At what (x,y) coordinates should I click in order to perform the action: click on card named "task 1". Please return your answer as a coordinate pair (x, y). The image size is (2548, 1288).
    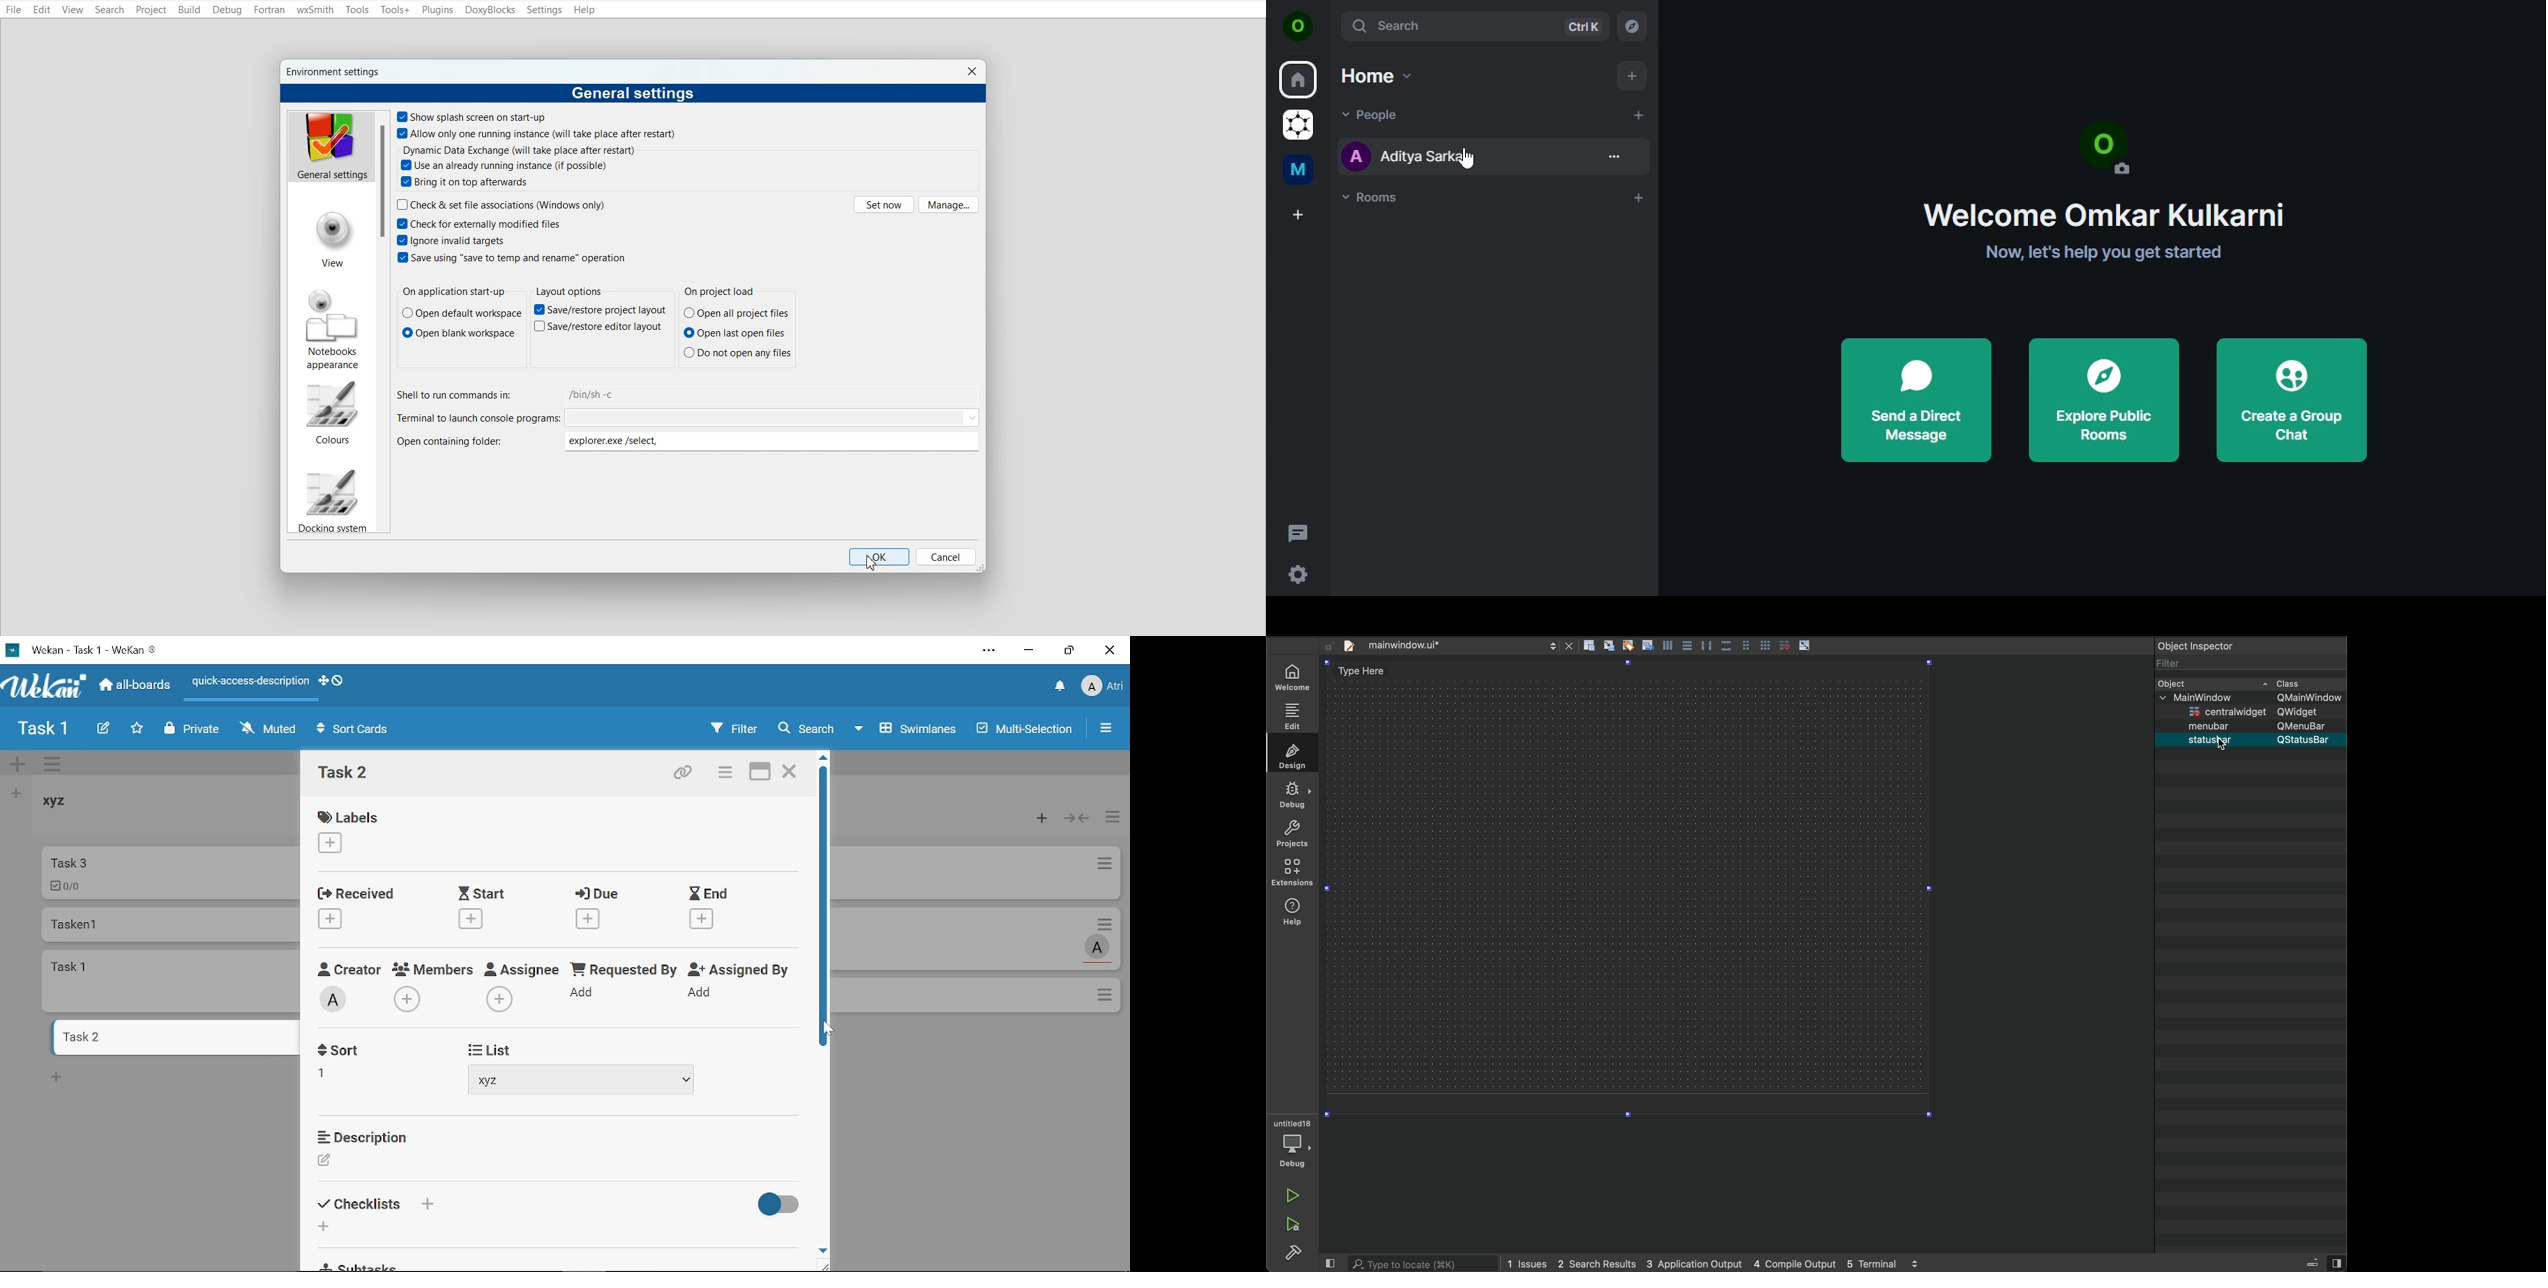
    Looking at the image, I should click on (172, 980).